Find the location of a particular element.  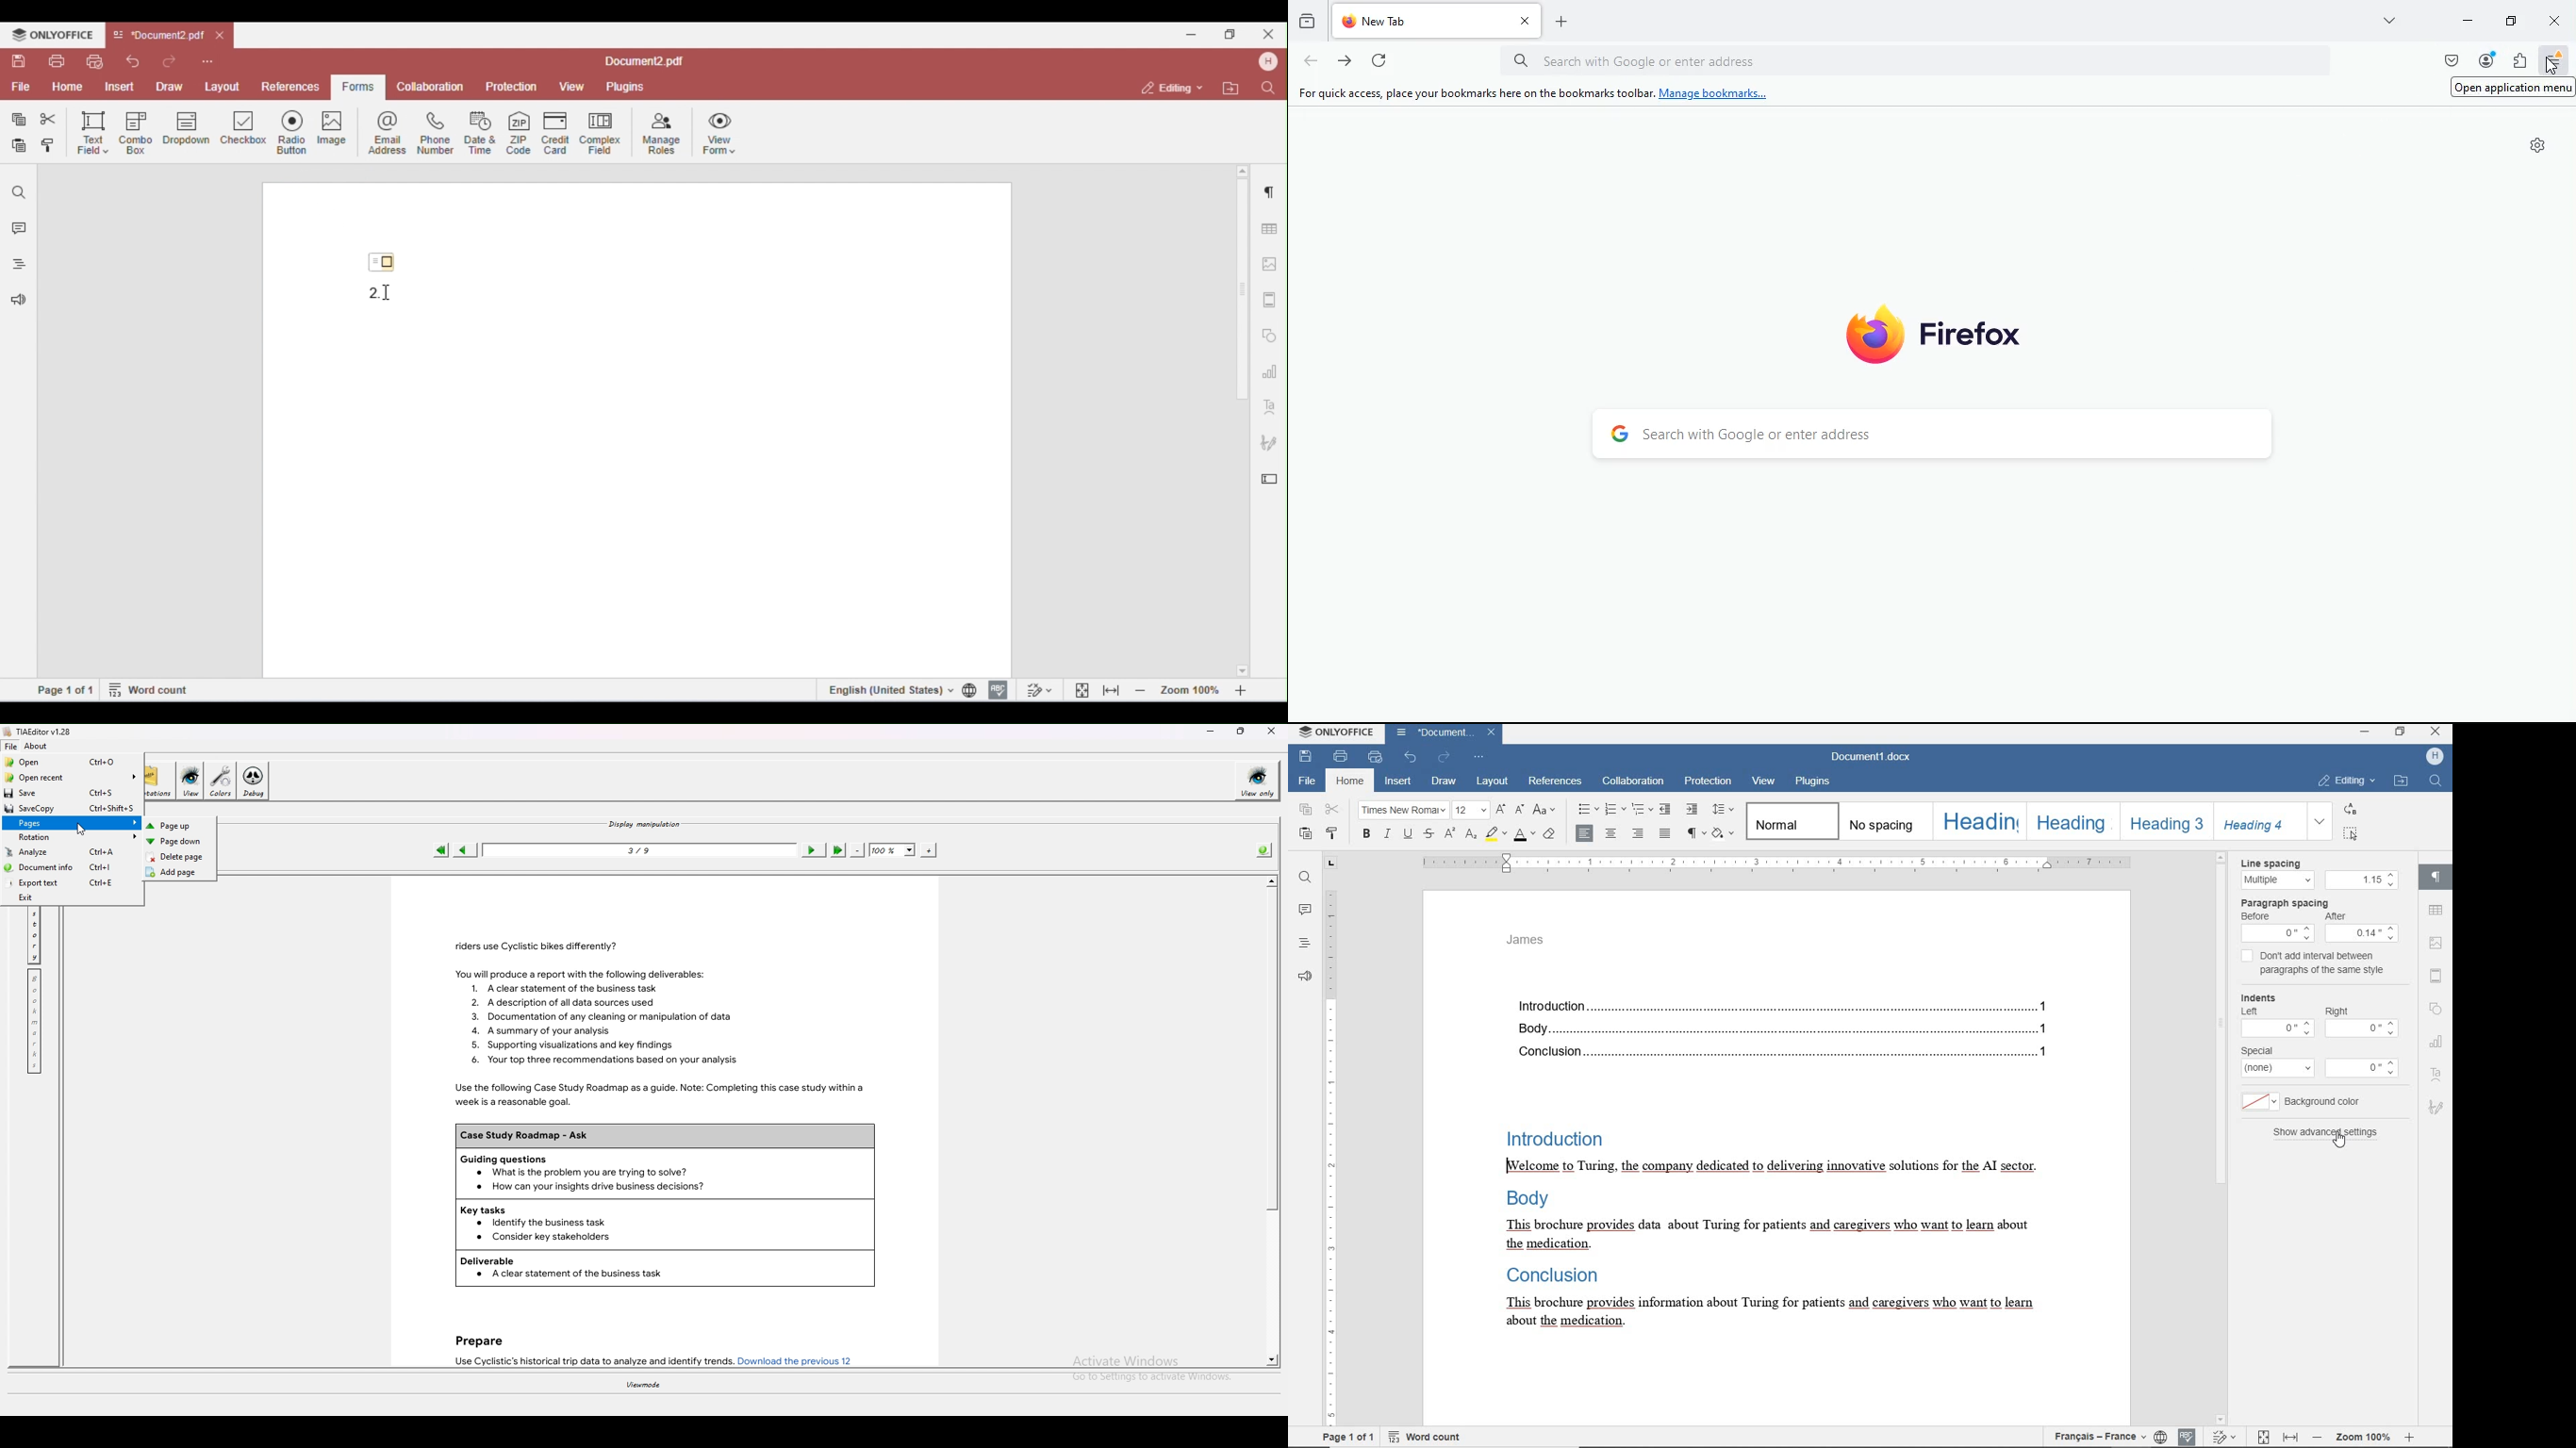

settings is located at coordinates (2538, 146).